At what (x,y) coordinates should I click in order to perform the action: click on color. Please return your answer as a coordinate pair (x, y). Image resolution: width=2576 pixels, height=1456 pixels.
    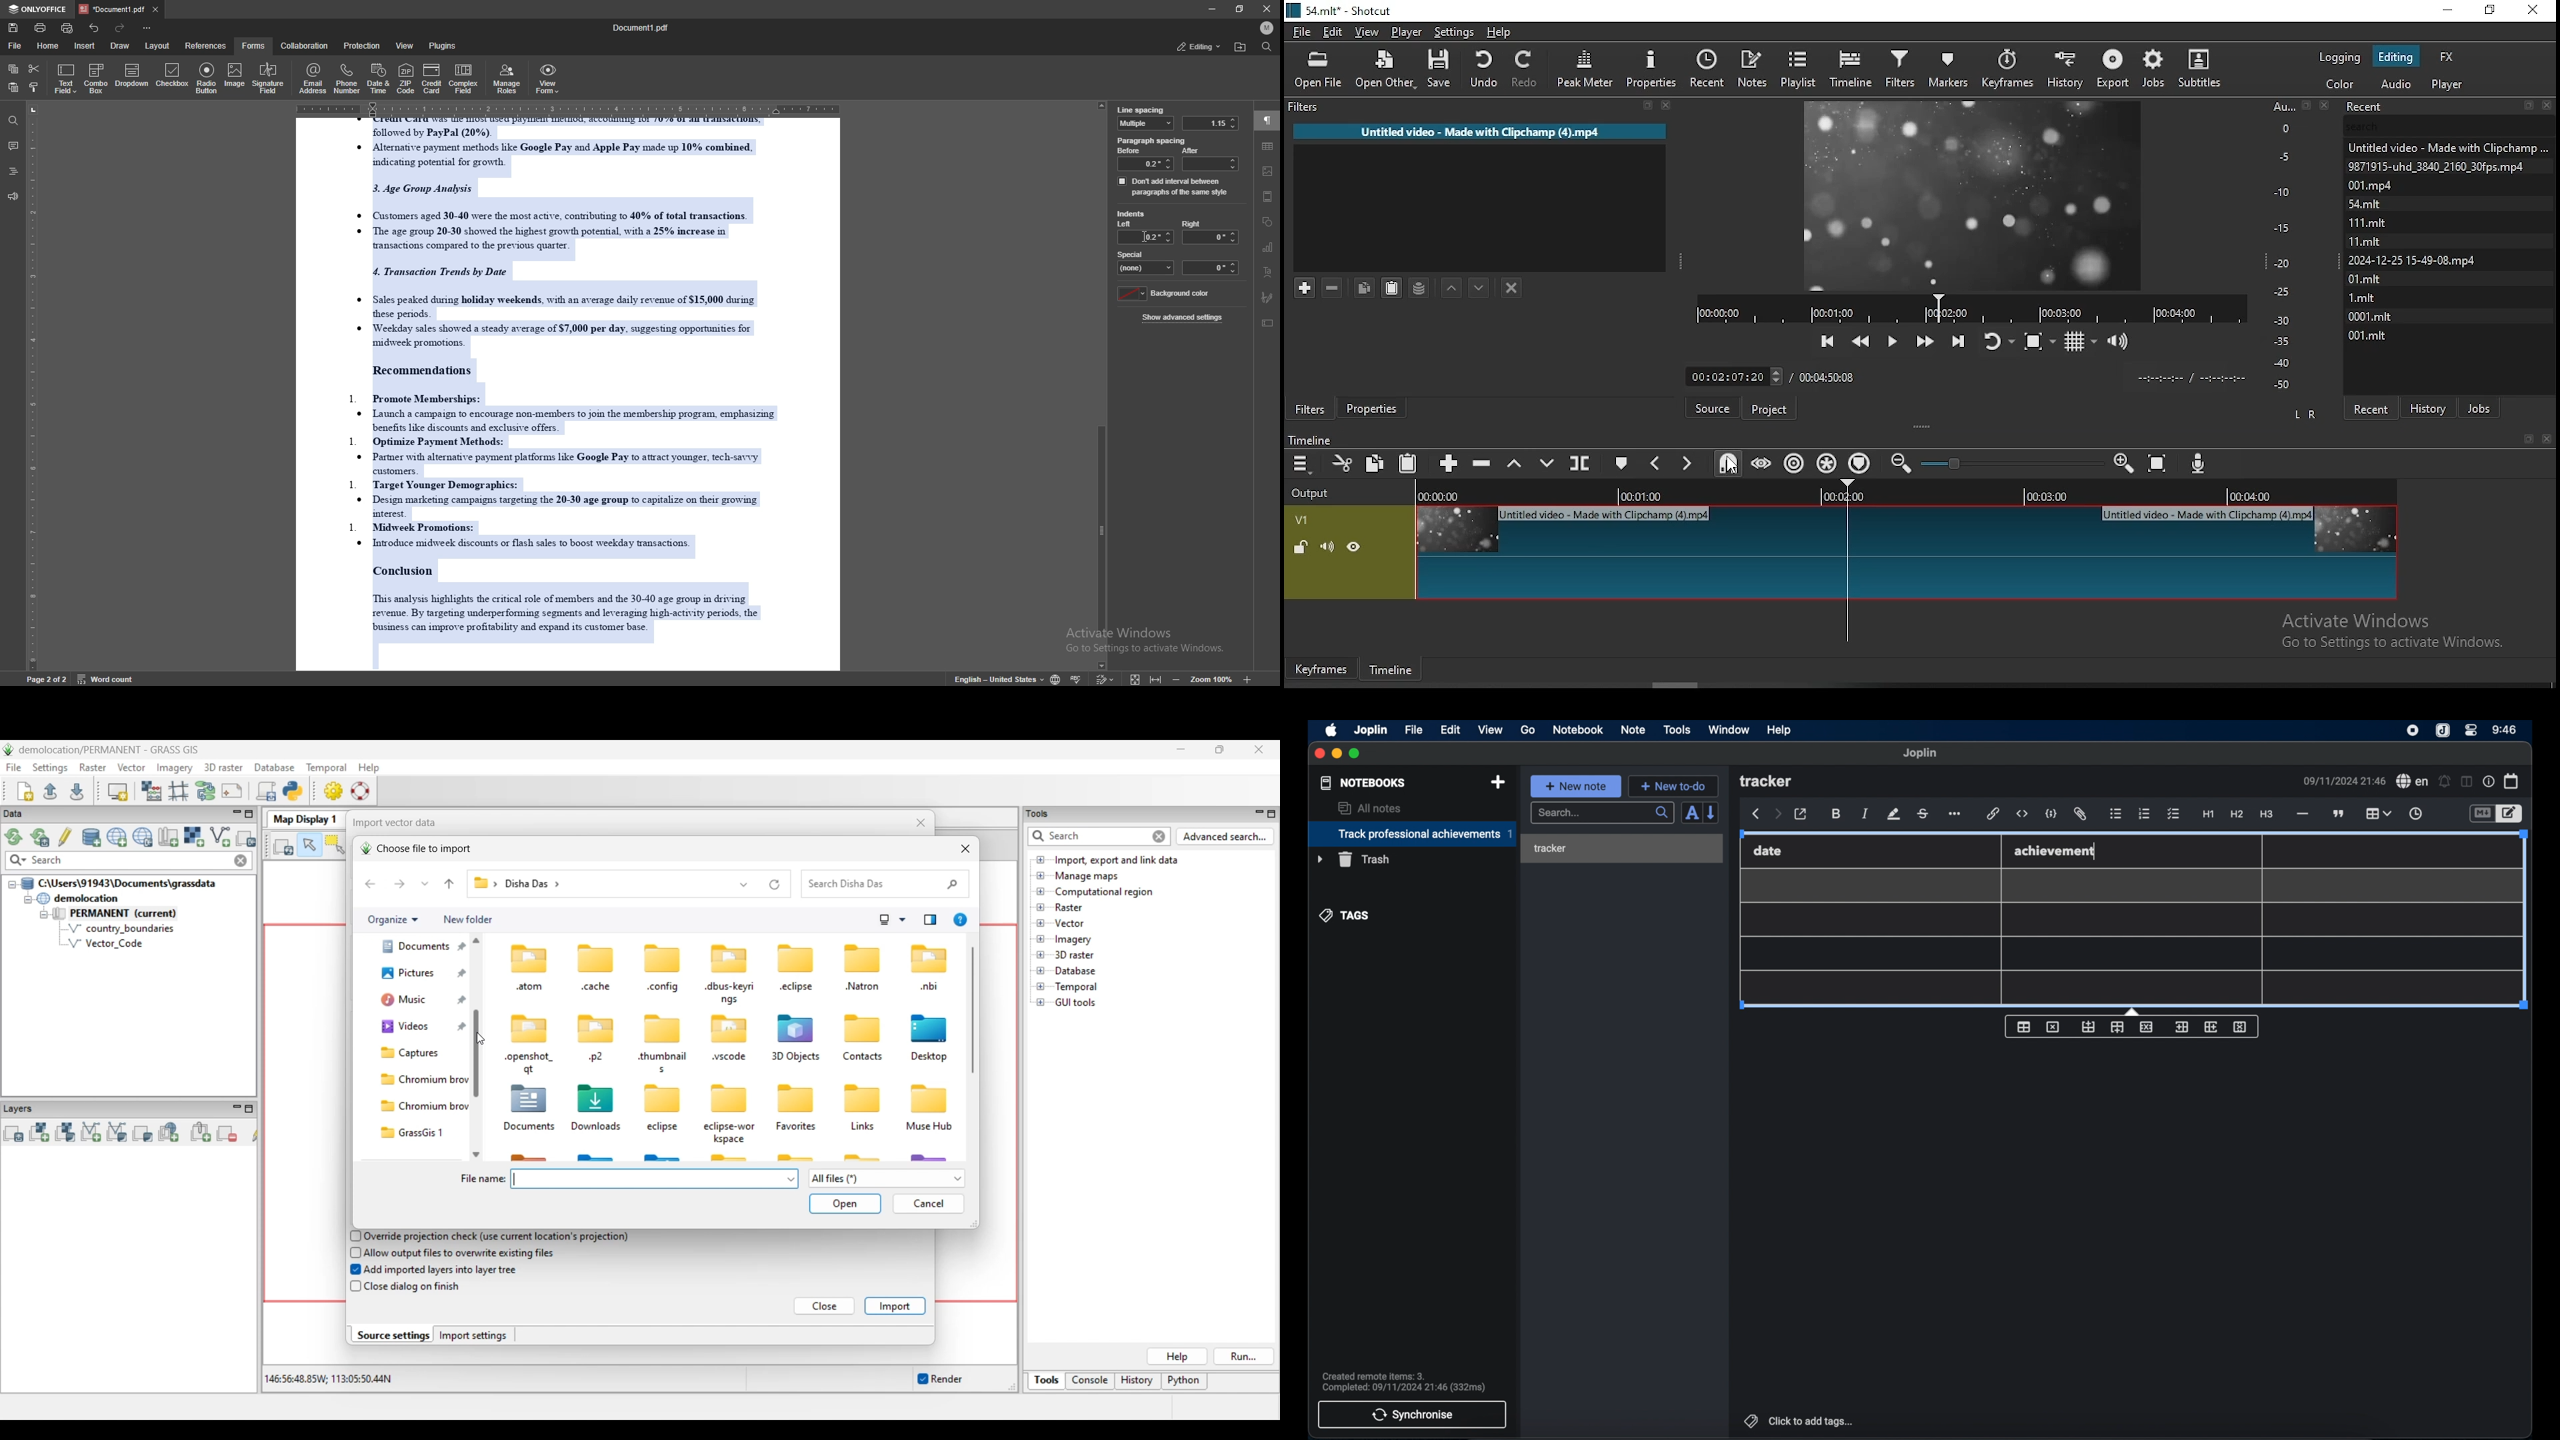
    Looking at the image, I should click on (2343, 83).